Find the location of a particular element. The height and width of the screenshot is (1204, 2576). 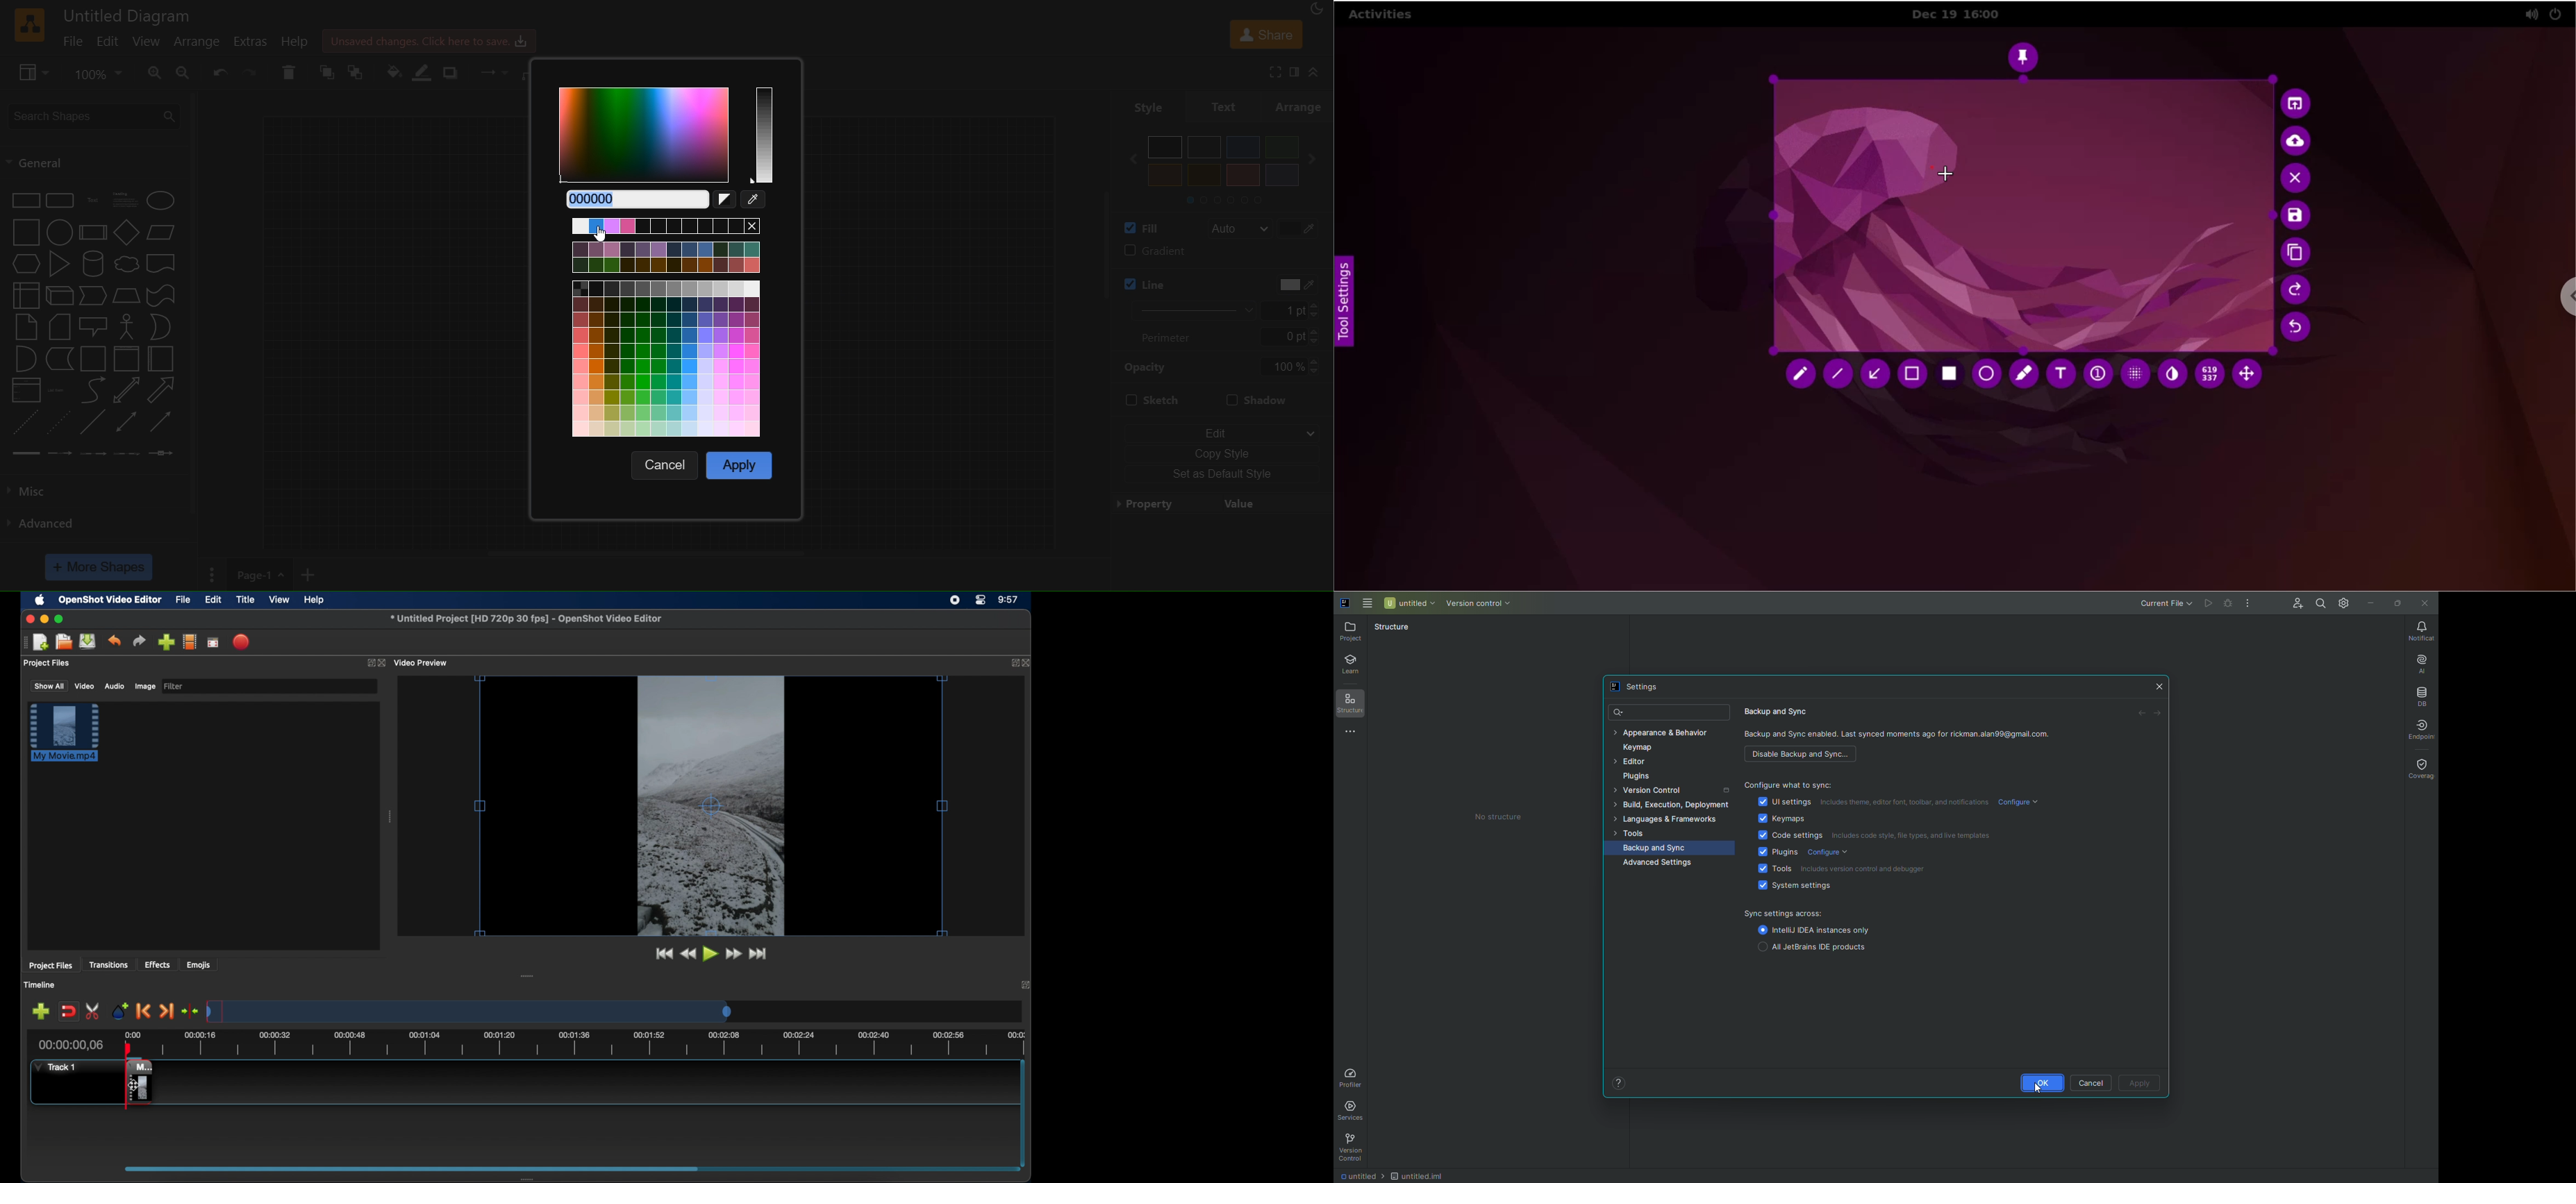

property is located at coordinates (1222, 503).